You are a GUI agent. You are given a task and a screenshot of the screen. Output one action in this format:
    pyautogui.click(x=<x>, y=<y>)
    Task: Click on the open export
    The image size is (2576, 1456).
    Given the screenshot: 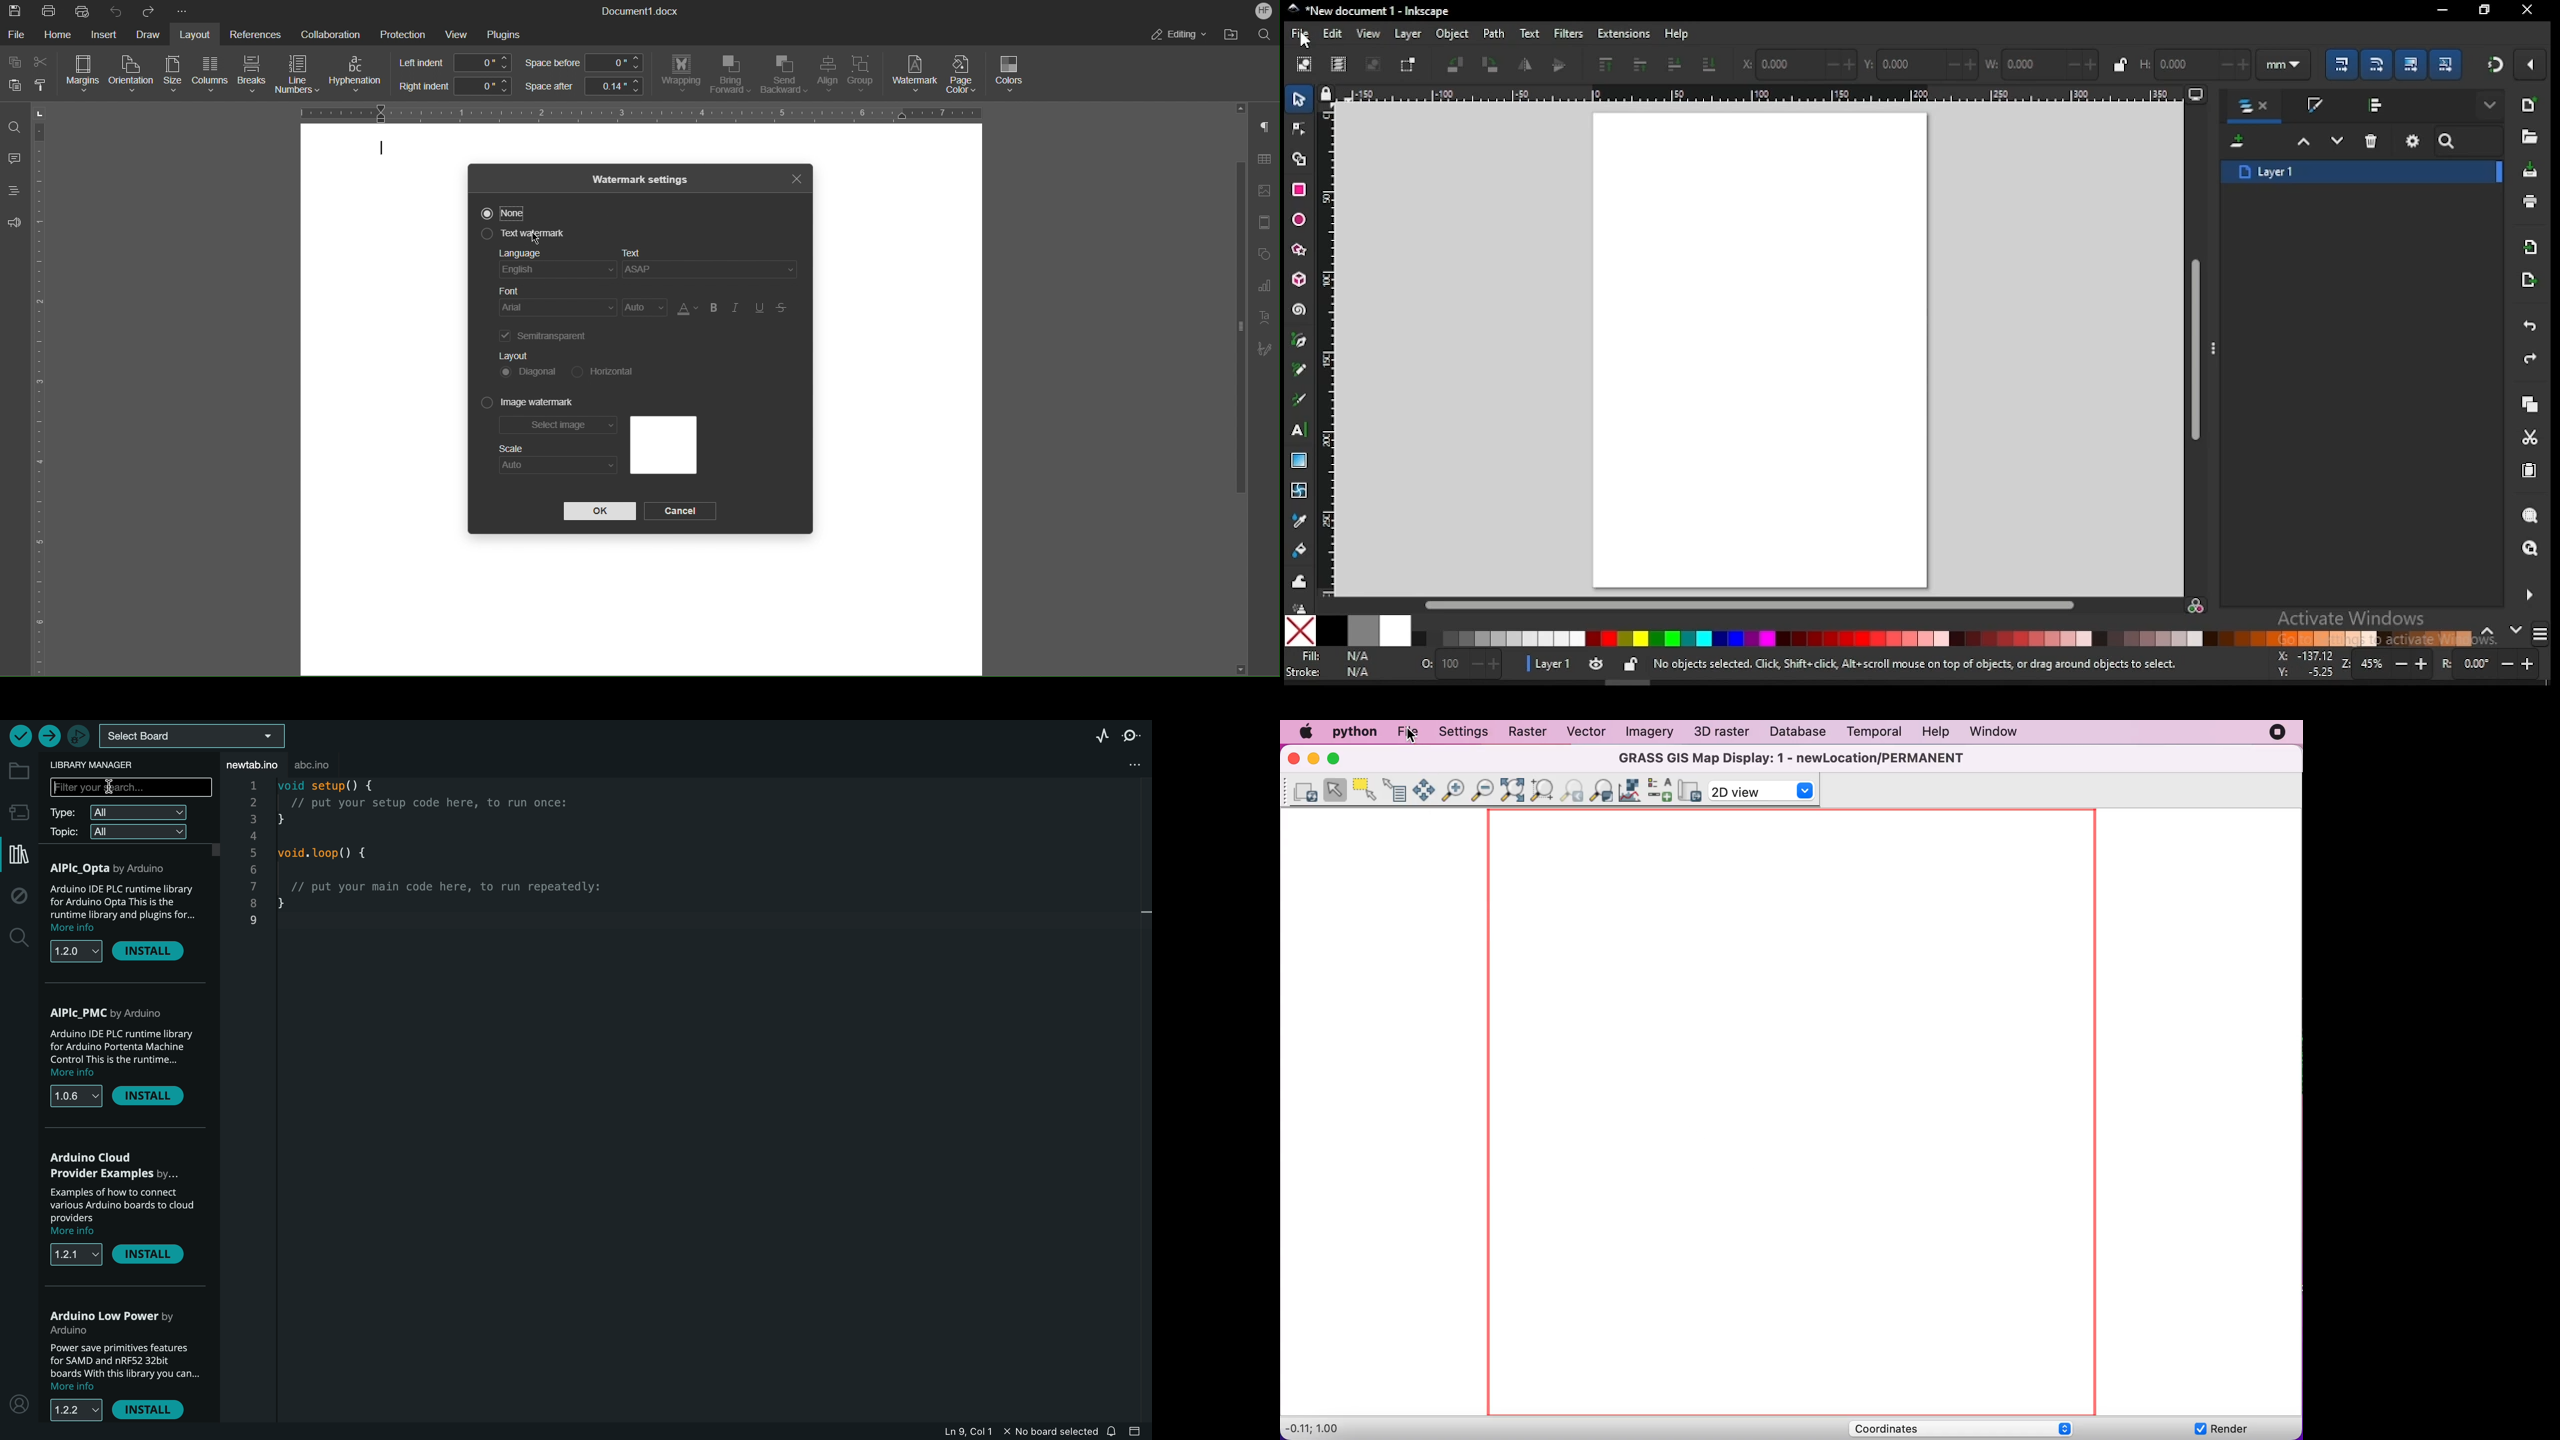 What is the action you would take?
    pyautogui.click(x=2528, y=279)
    